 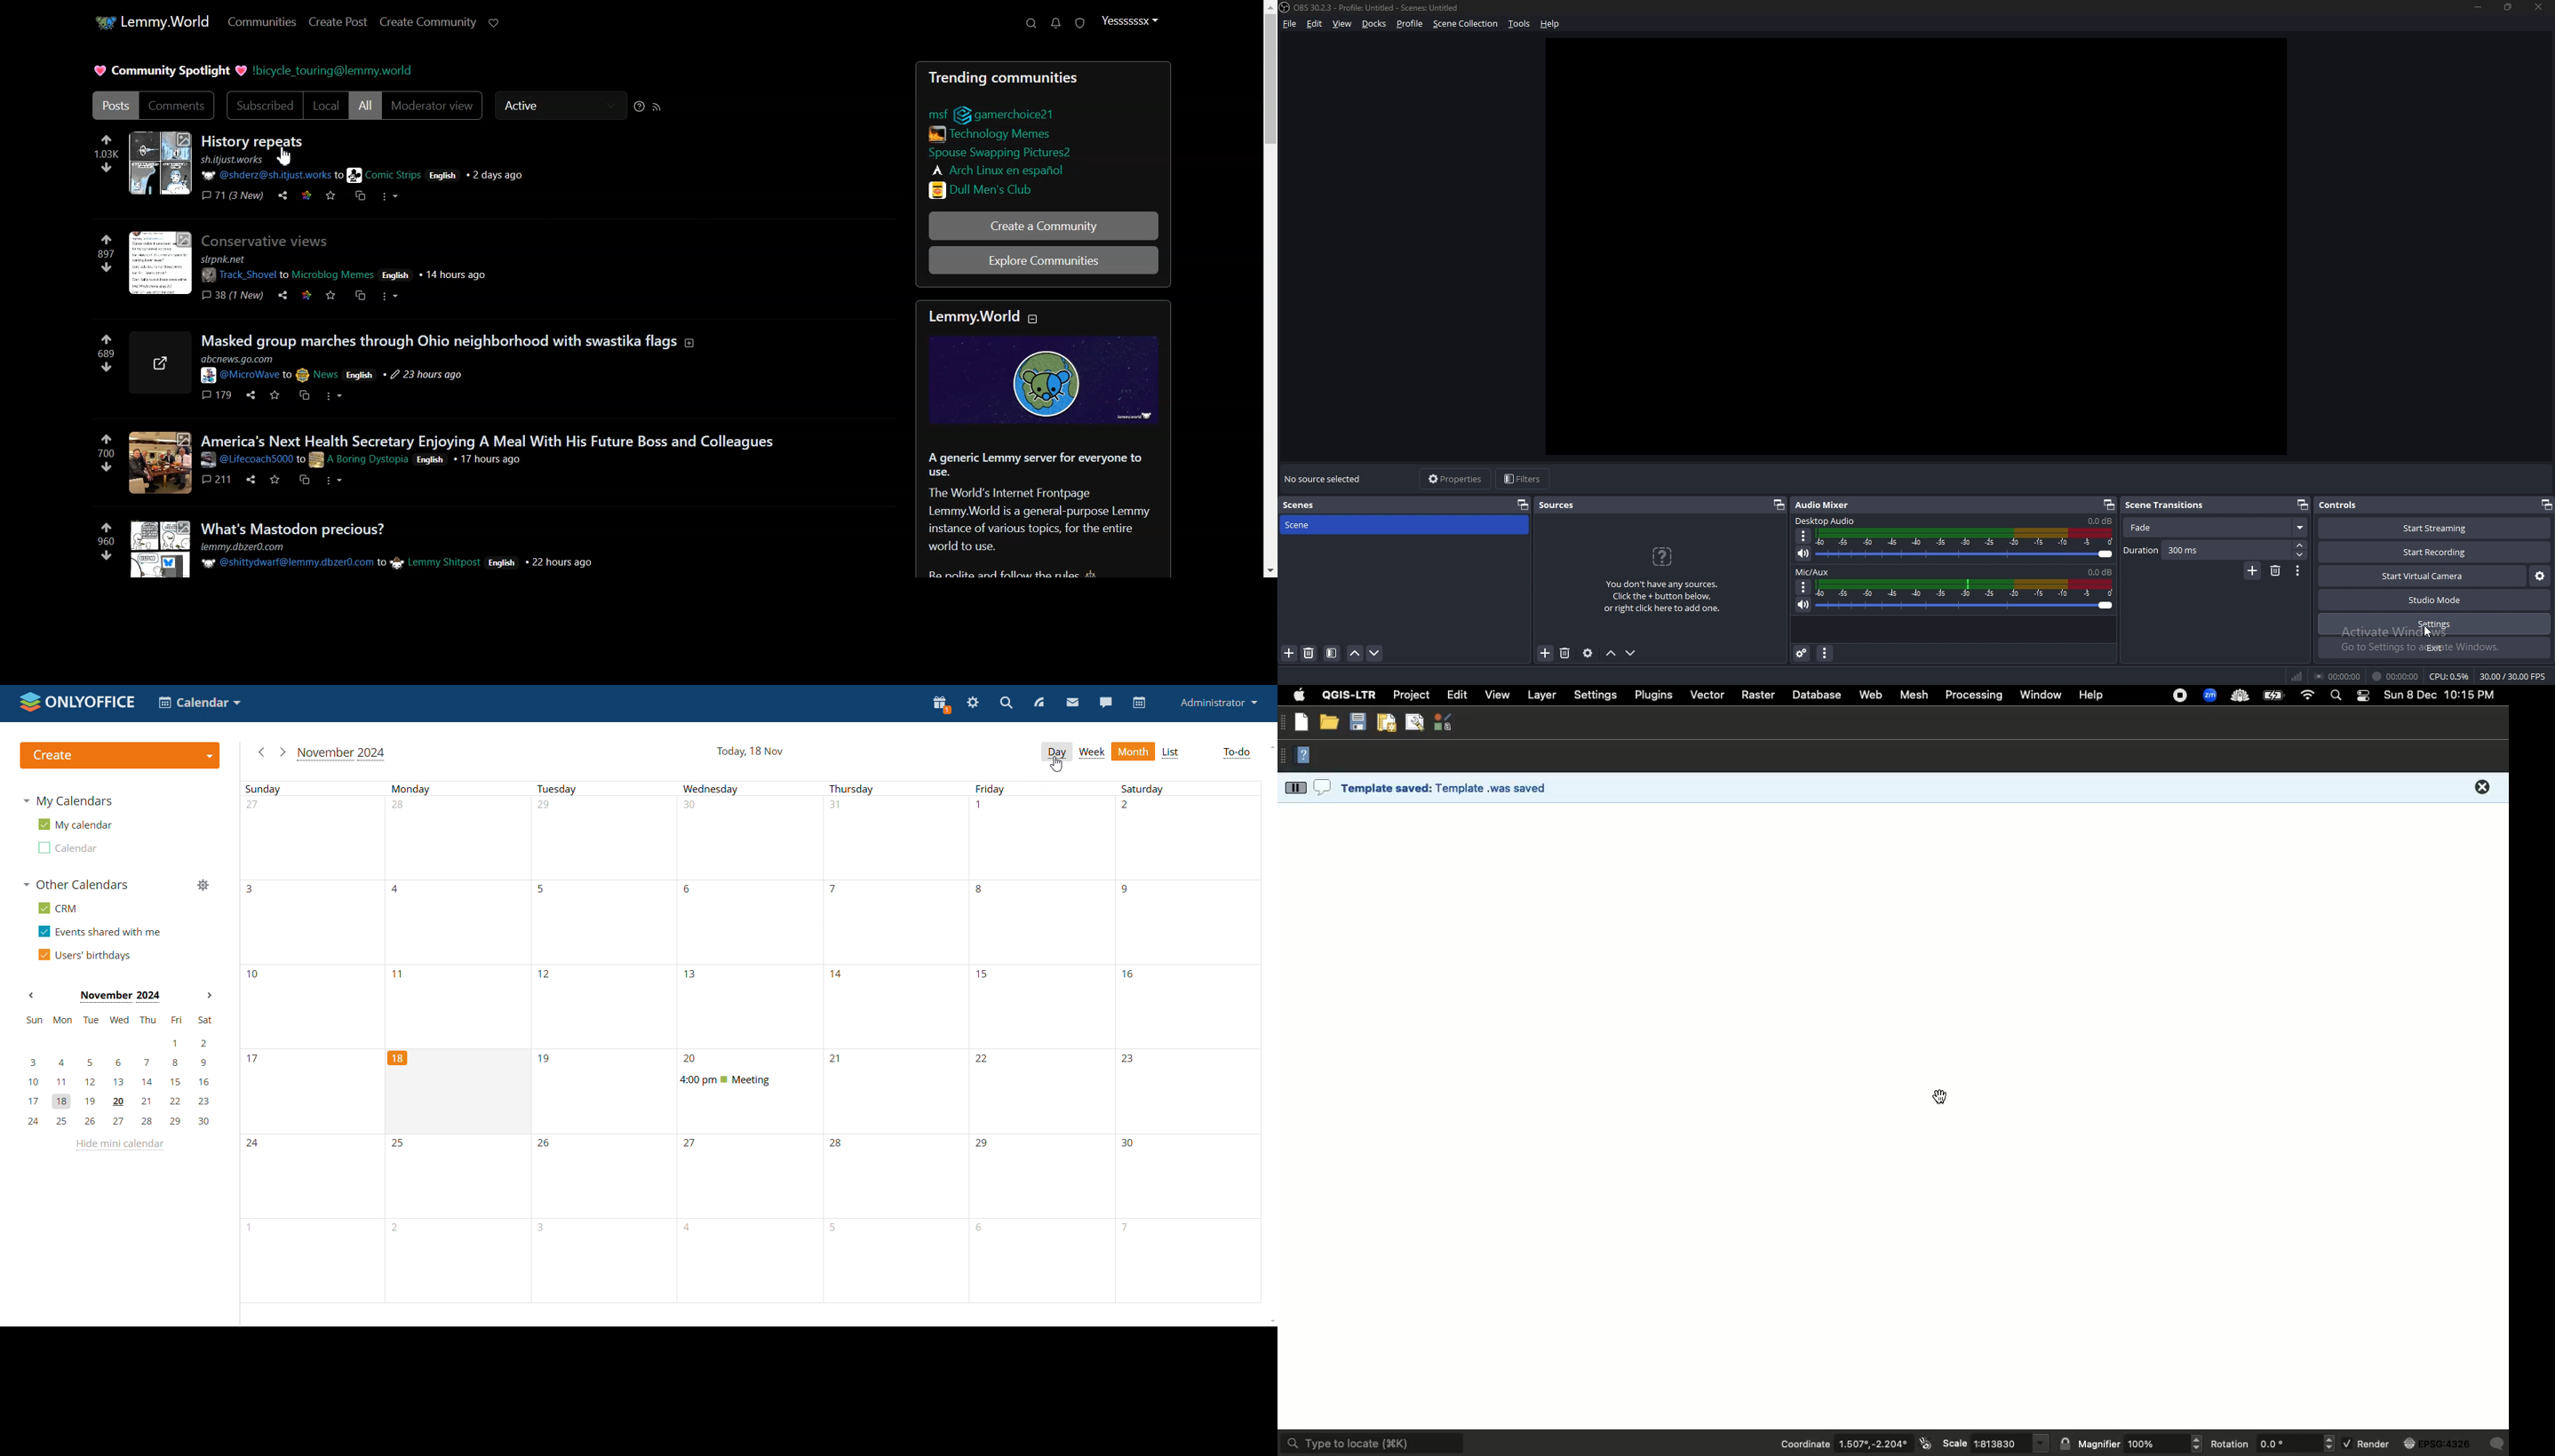 I want to click on Lemmy.World, so click(x=980, y=317).